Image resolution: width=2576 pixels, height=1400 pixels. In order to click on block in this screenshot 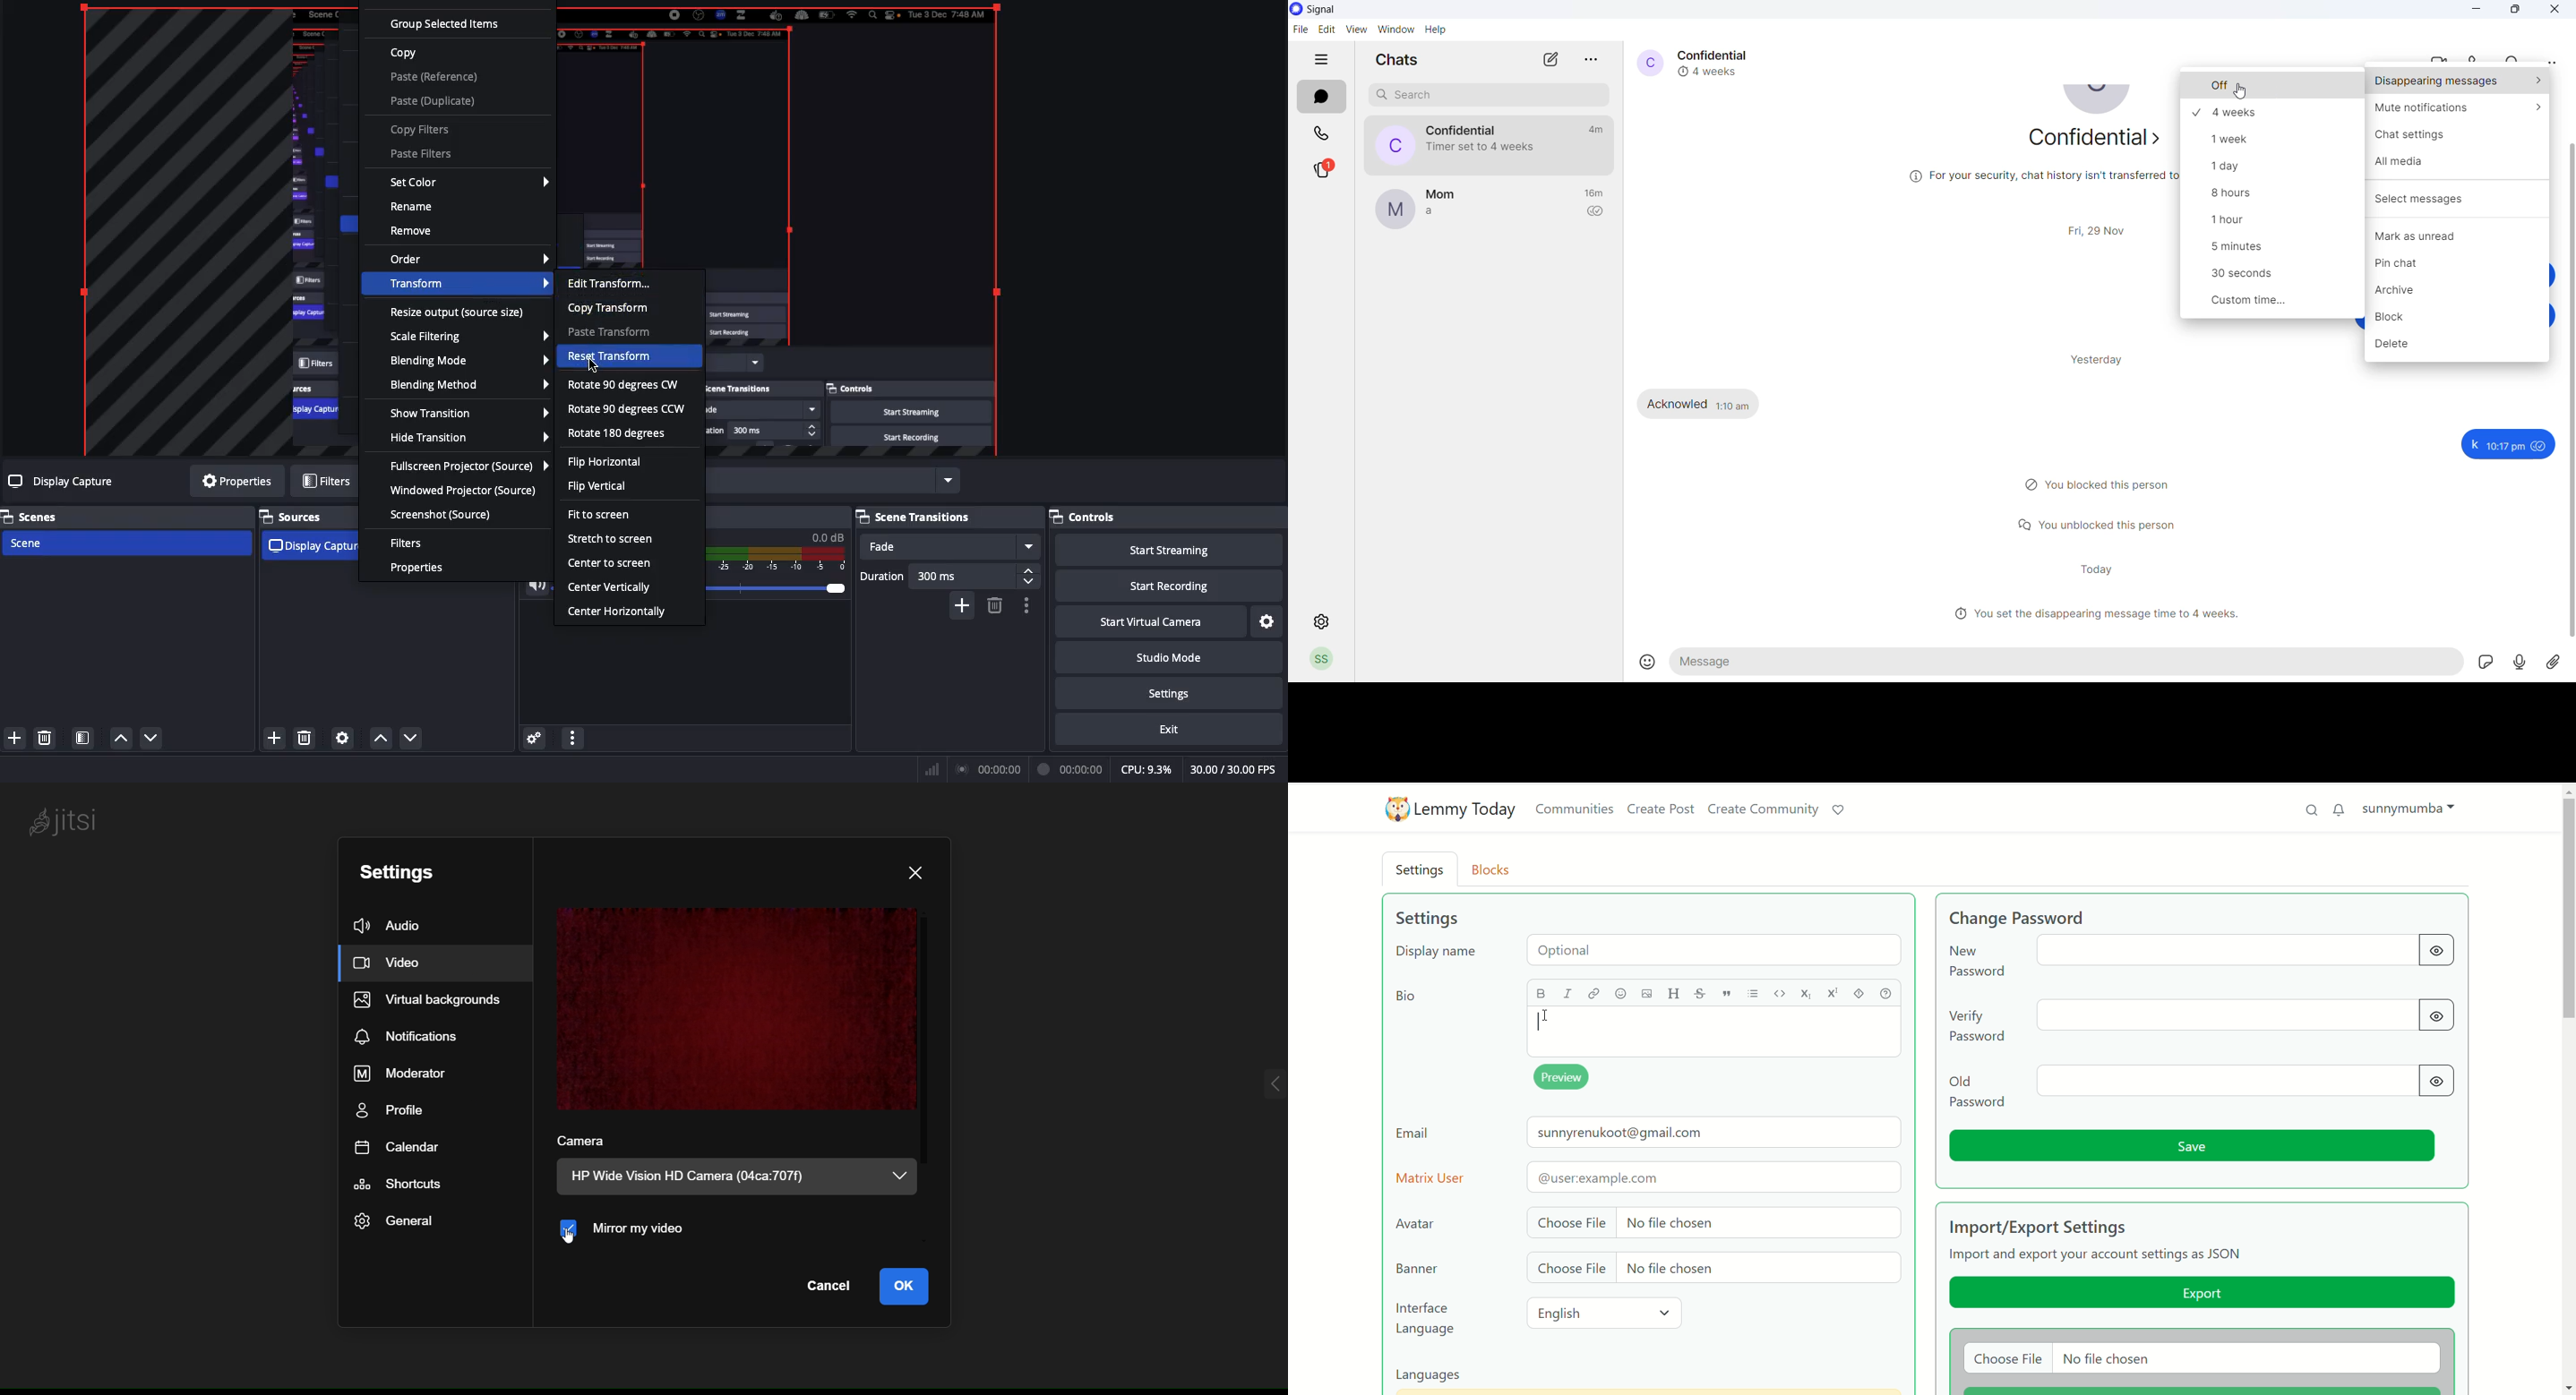, I will do `click(2461, 321)`.